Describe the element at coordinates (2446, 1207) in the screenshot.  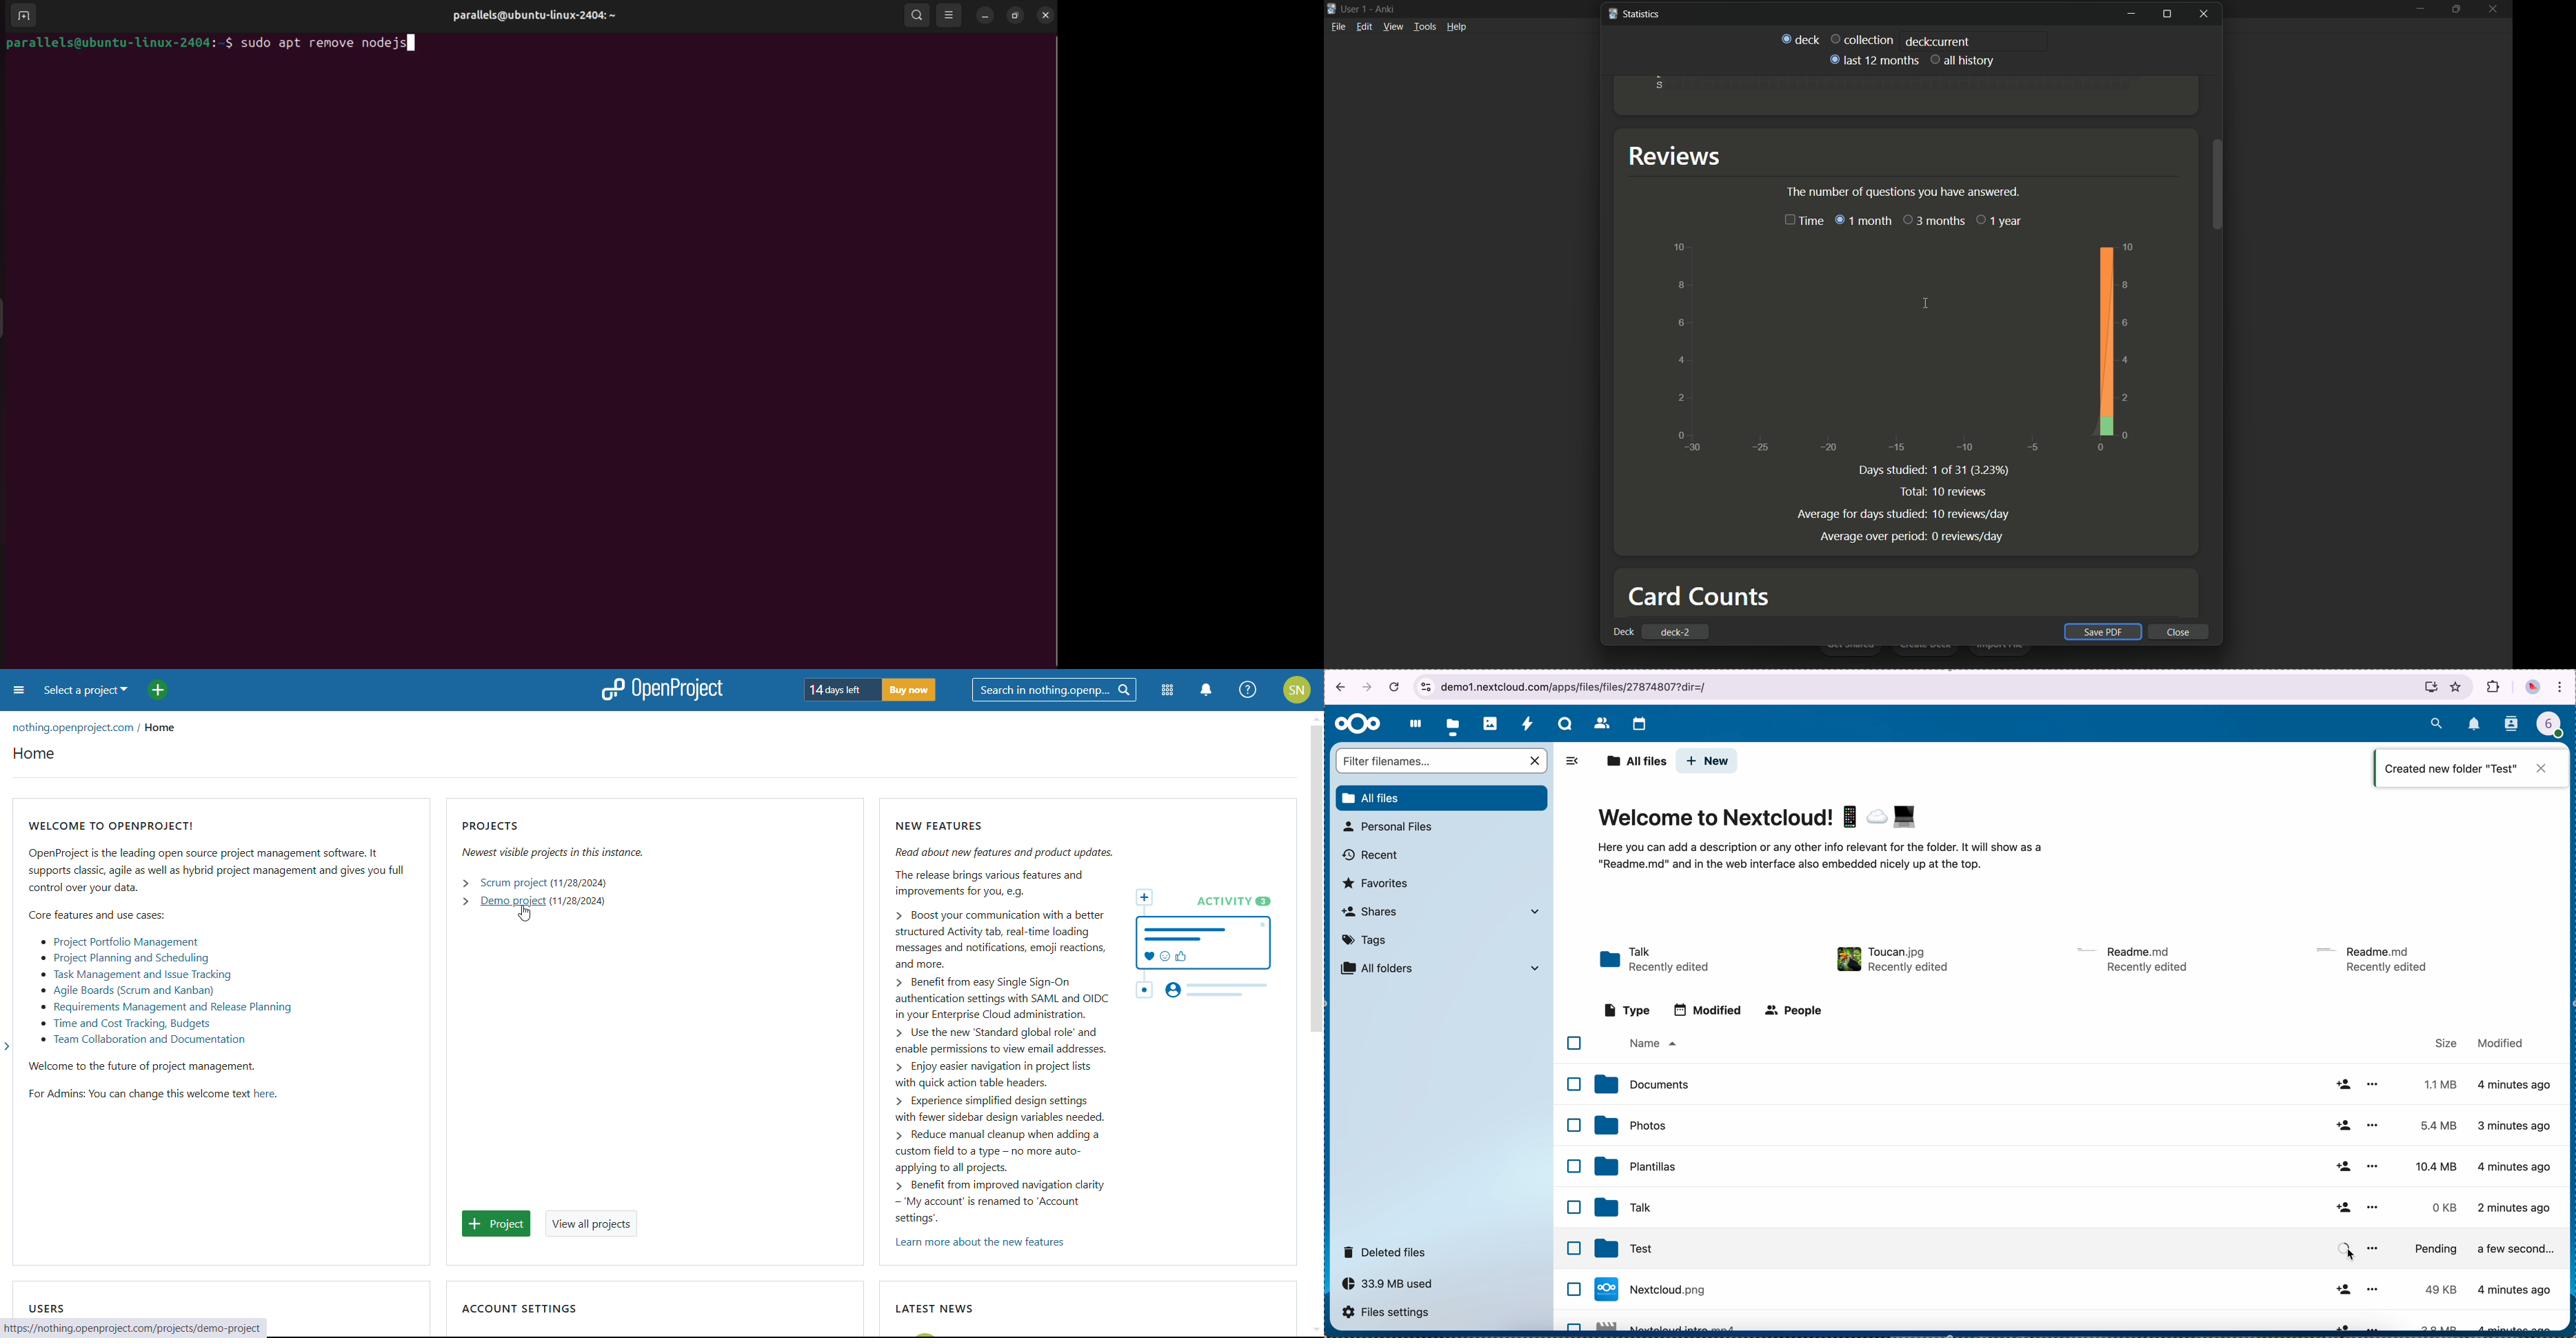
I see `0 KB` at that location.